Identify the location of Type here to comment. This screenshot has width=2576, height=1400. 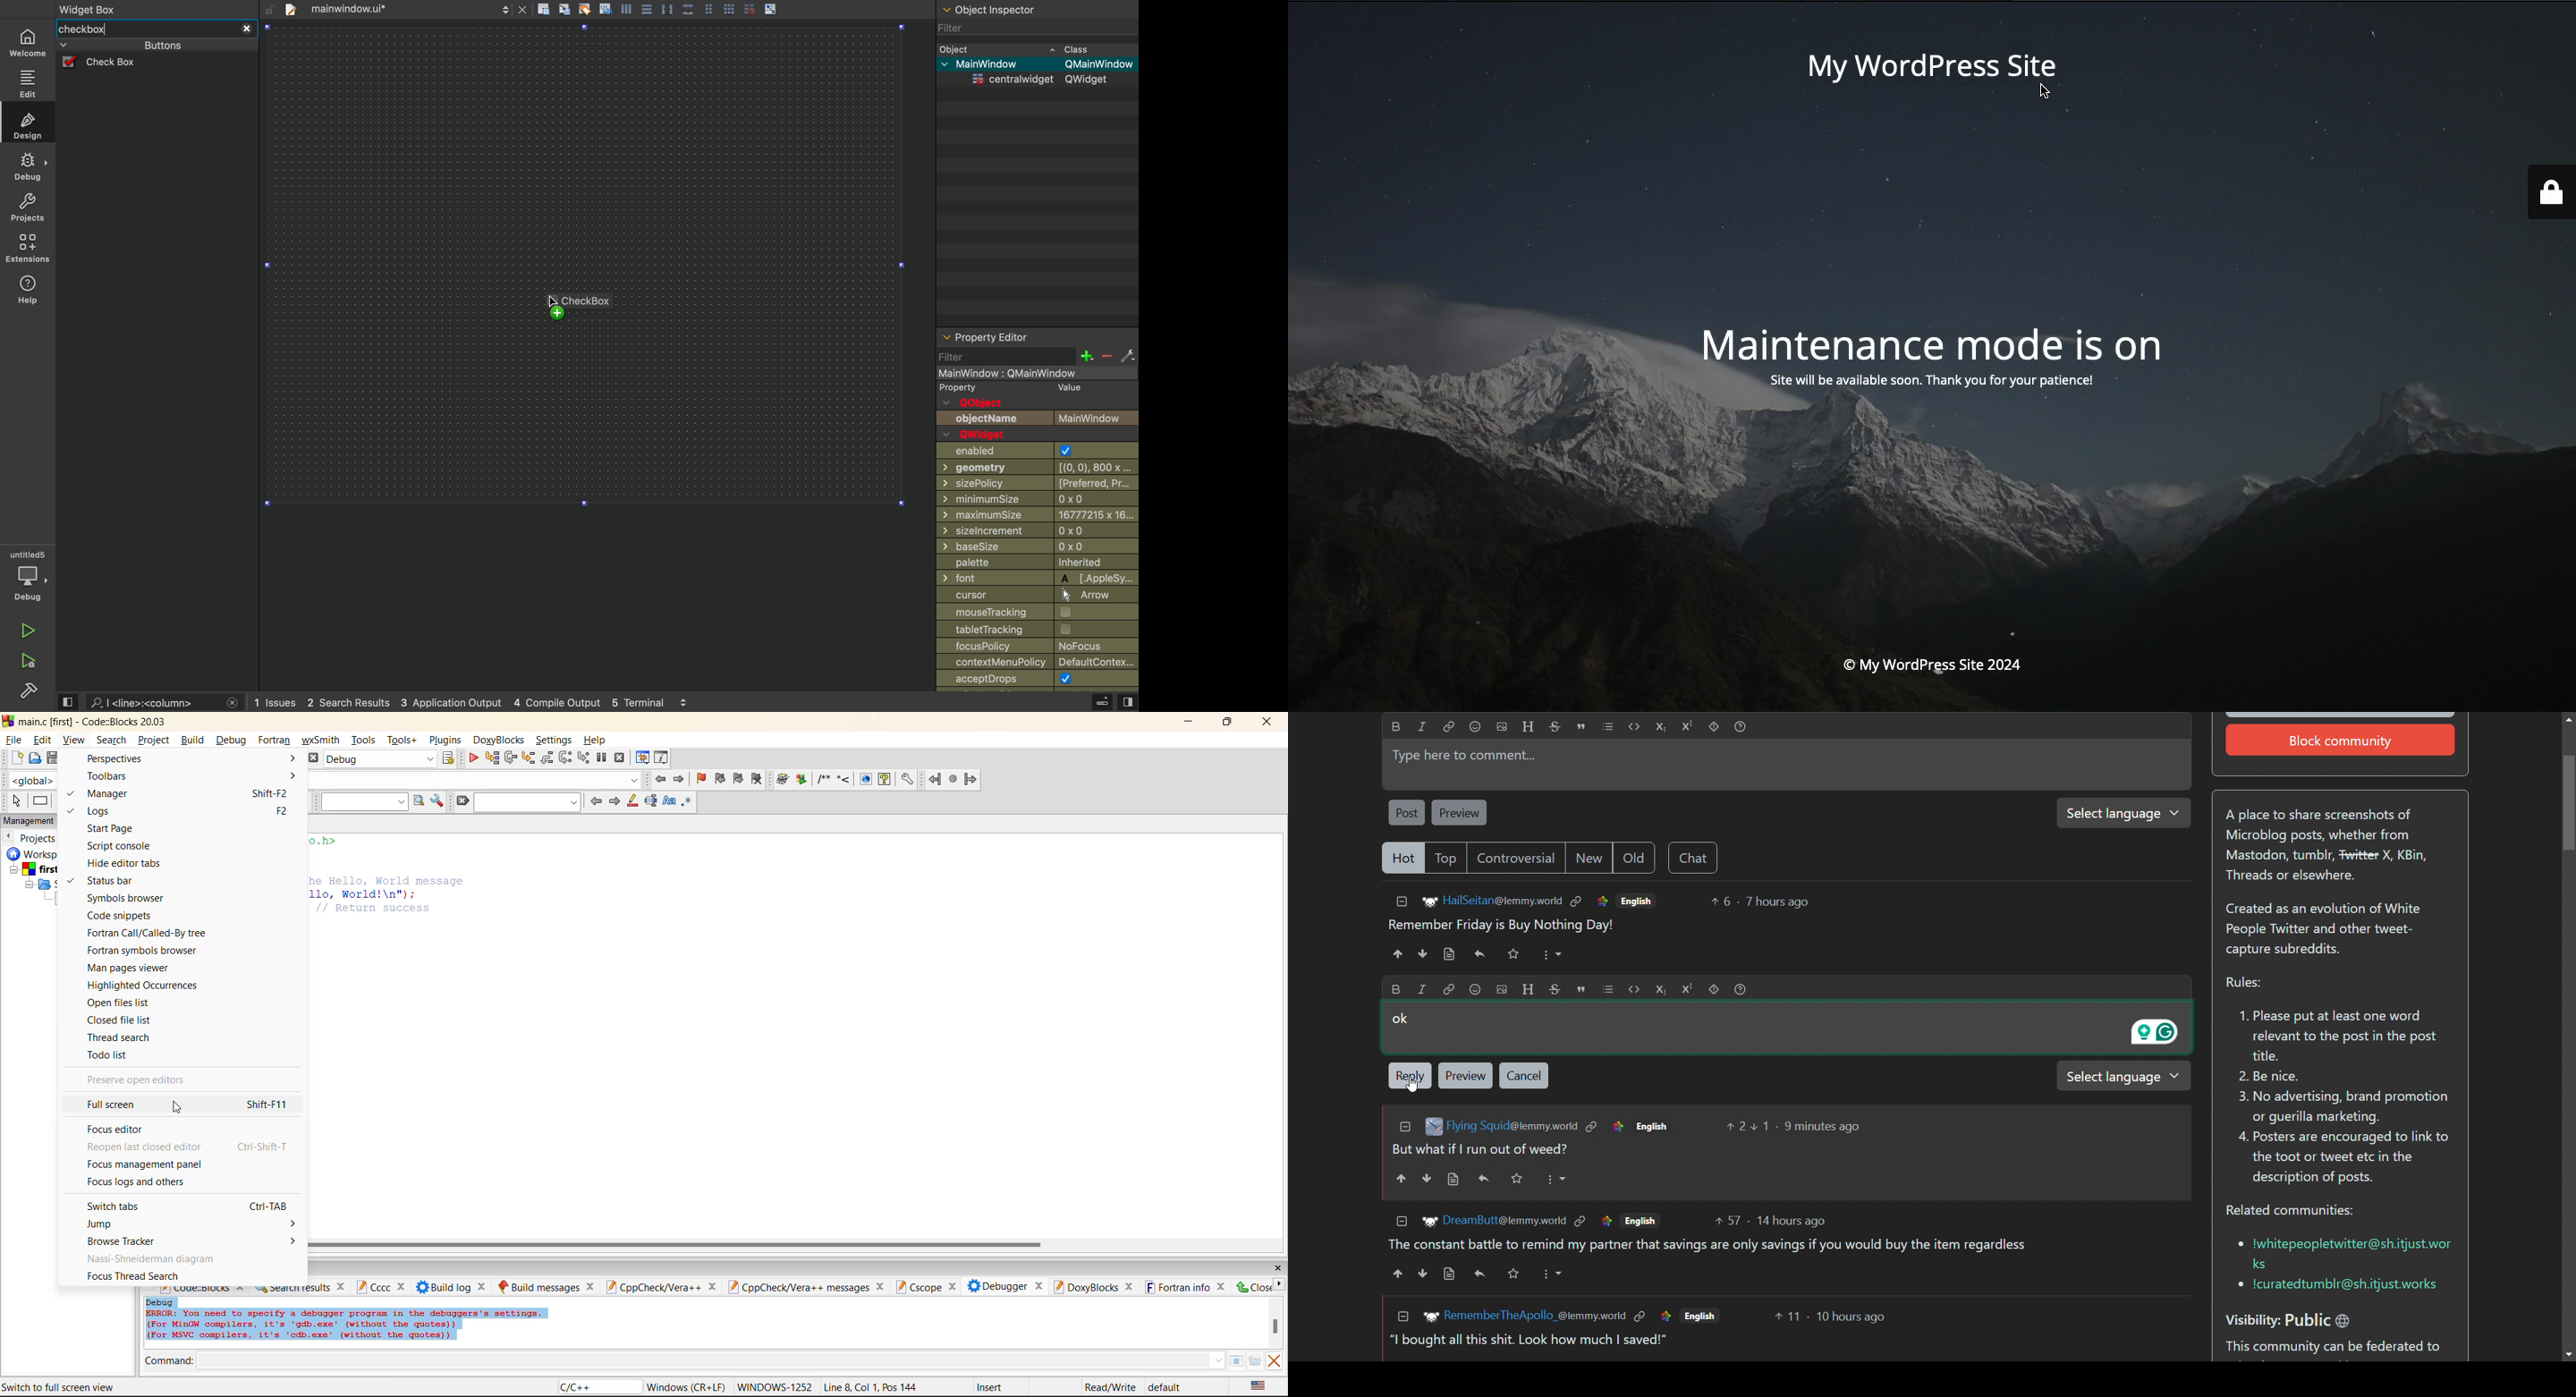
(1815, 1030).